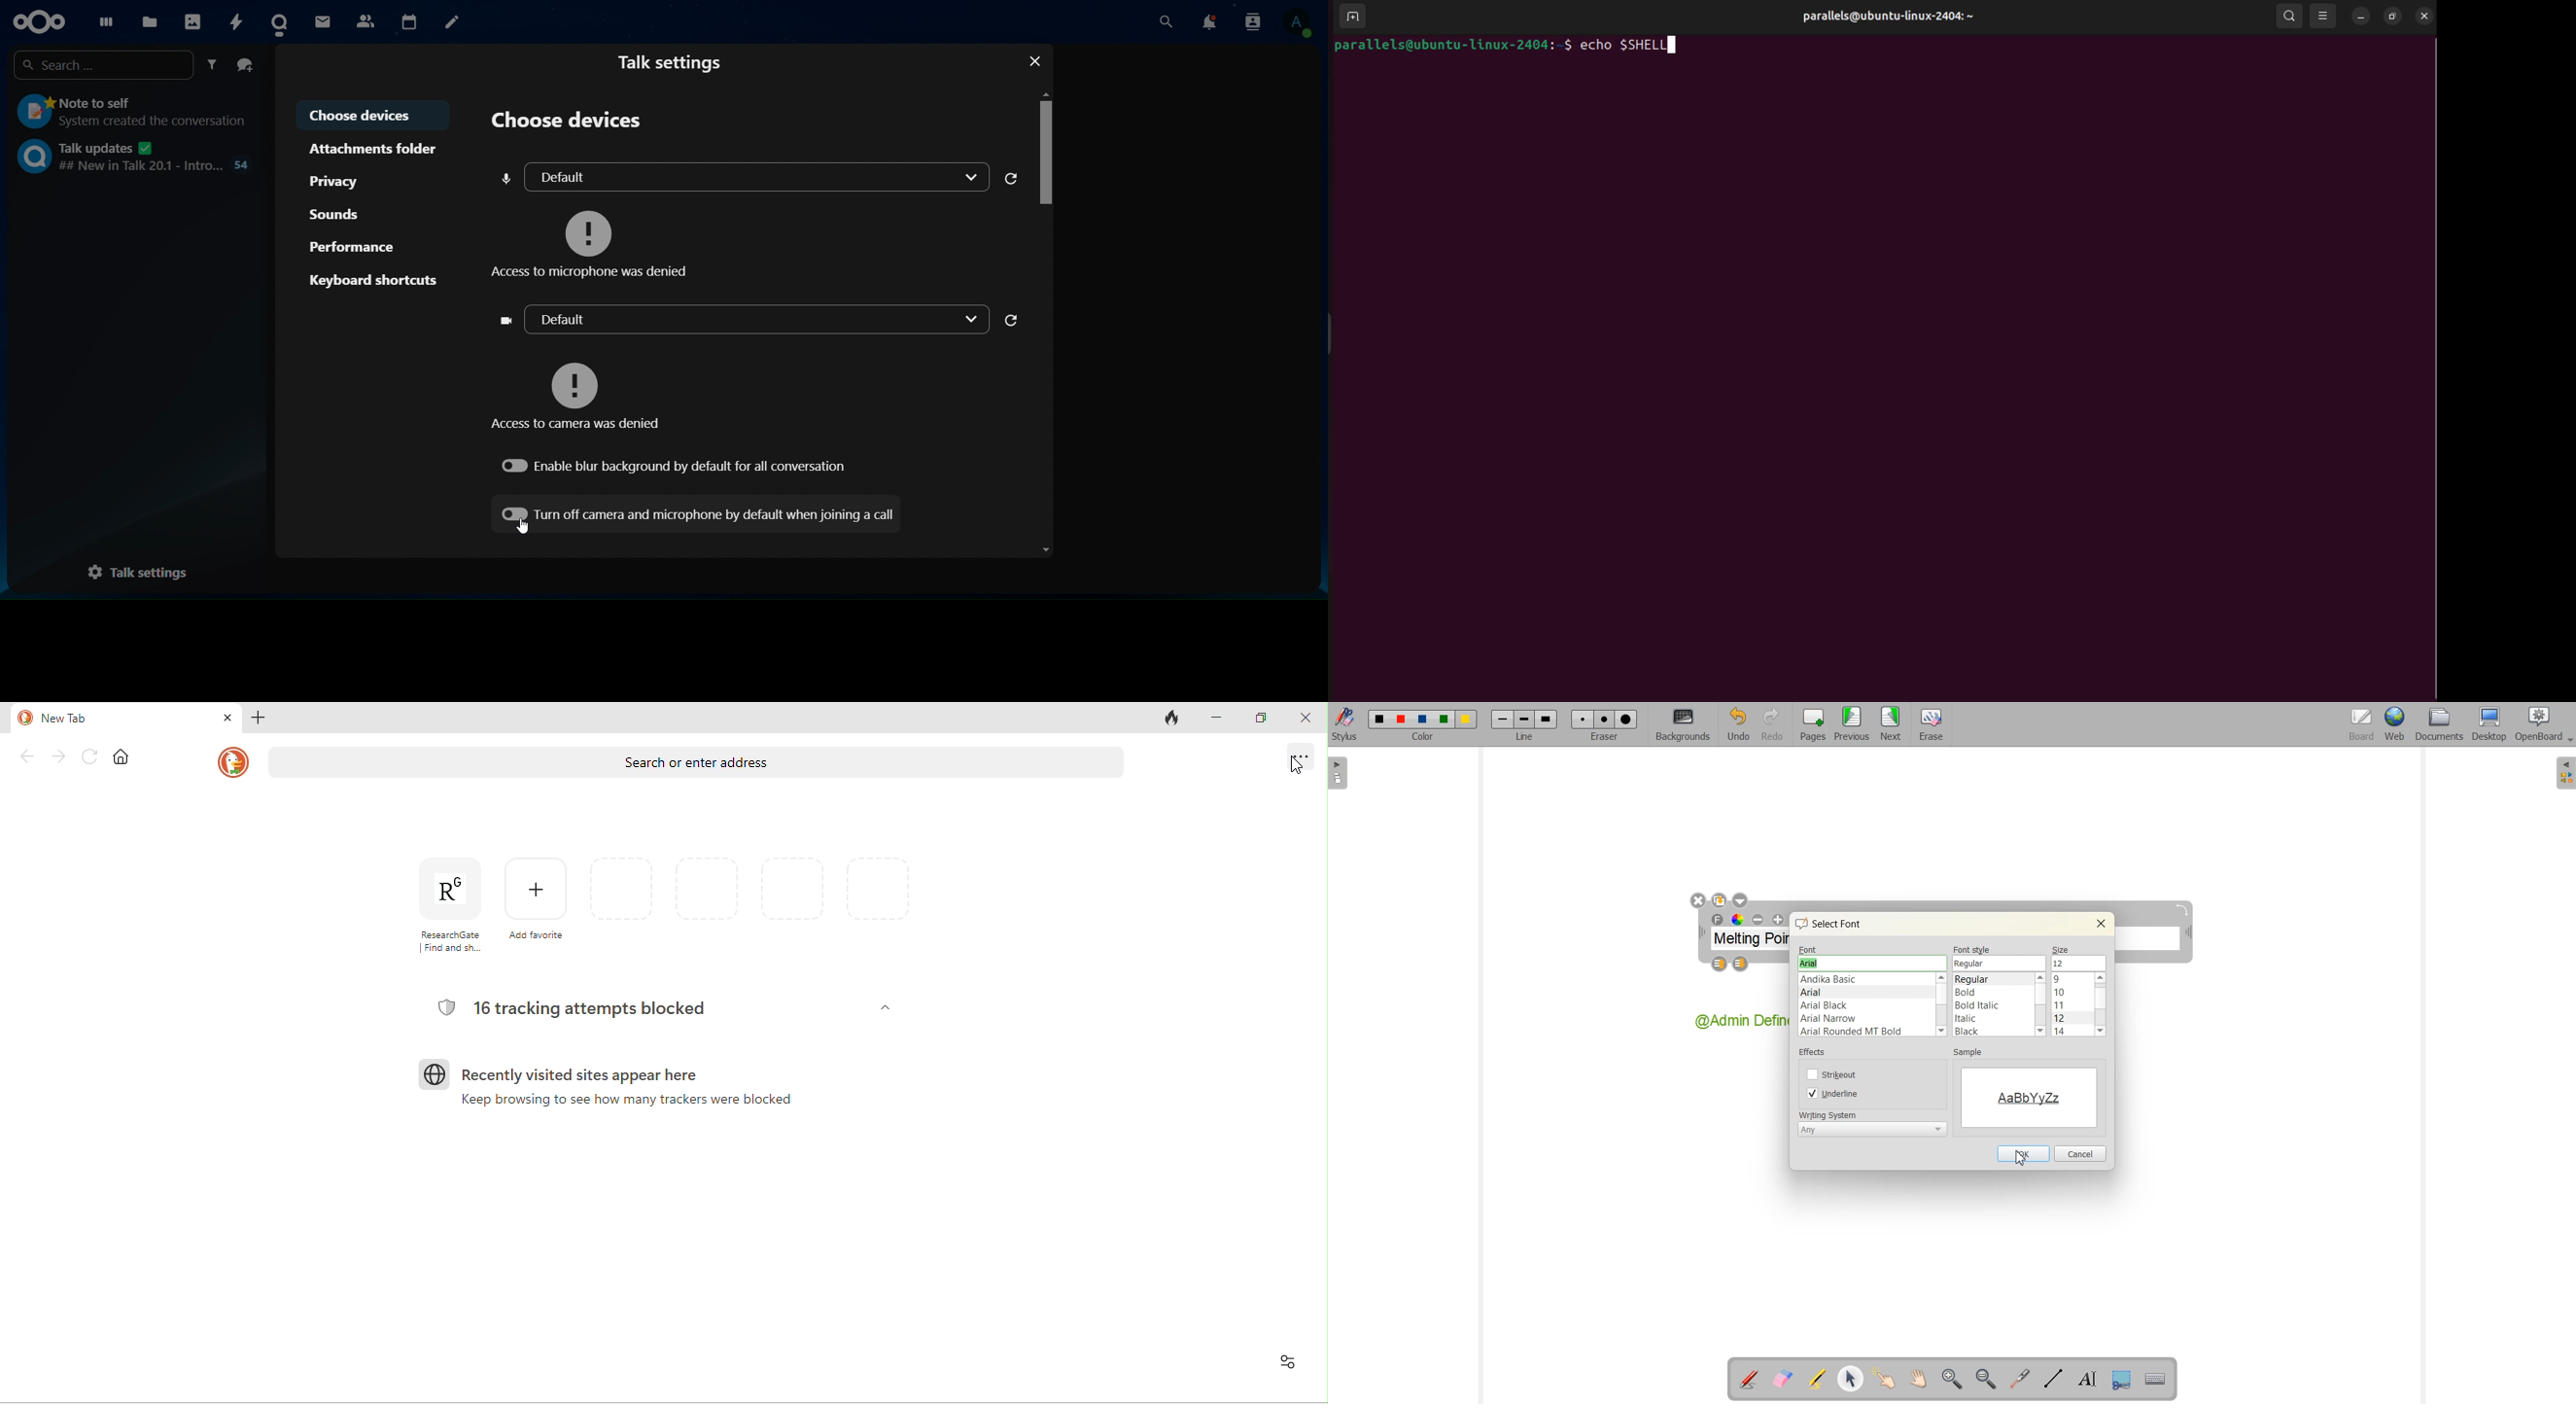 The width and height of the screenshot is (2576, 1428). I want to click on Pages, so click(1811, 725).